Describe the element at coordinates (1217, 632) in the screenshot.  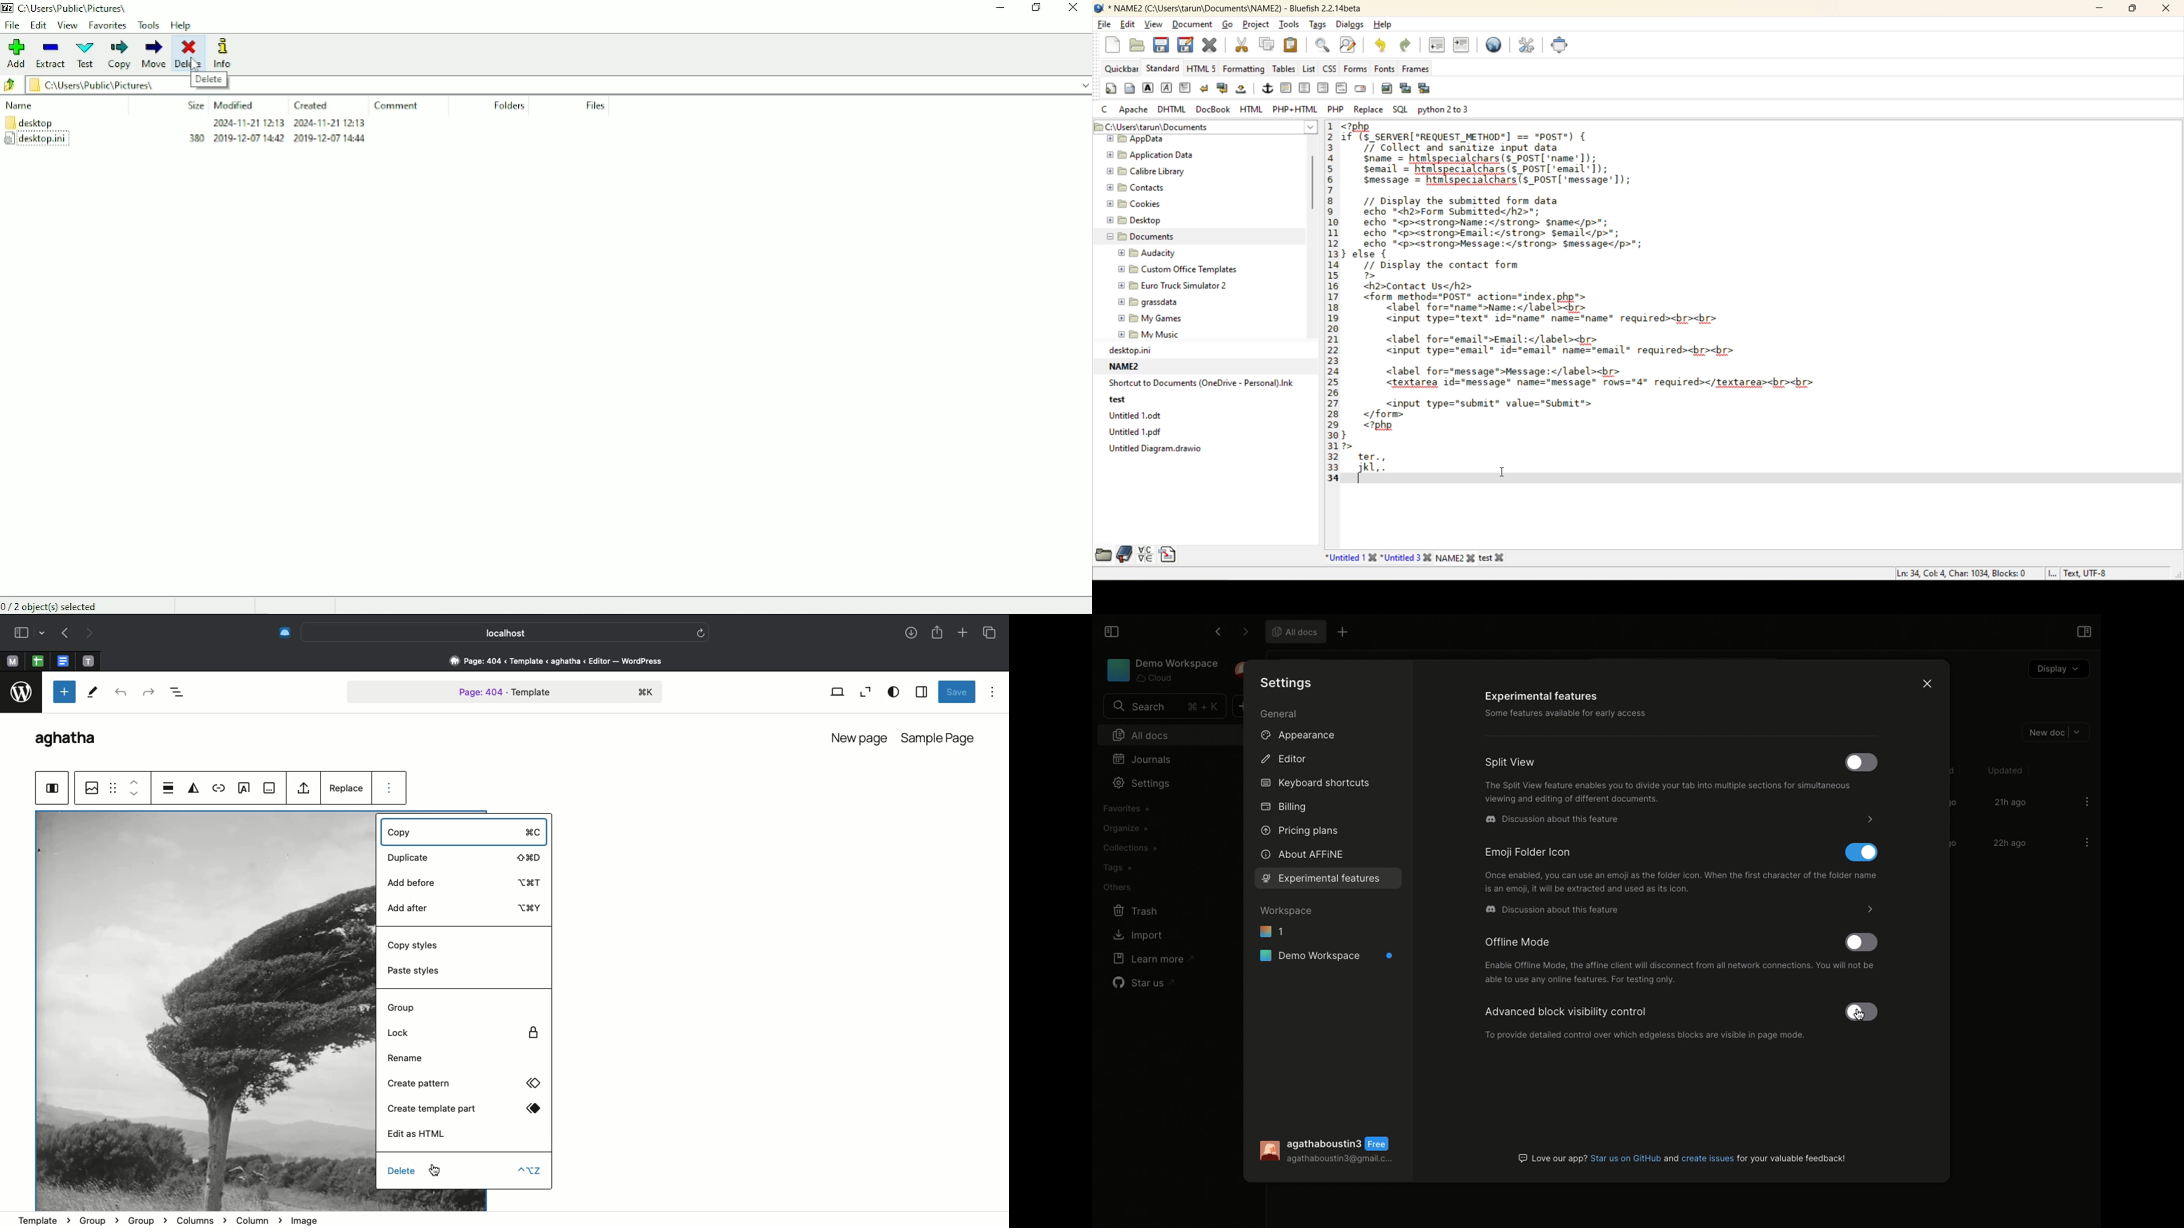
I see `Back` at that location.